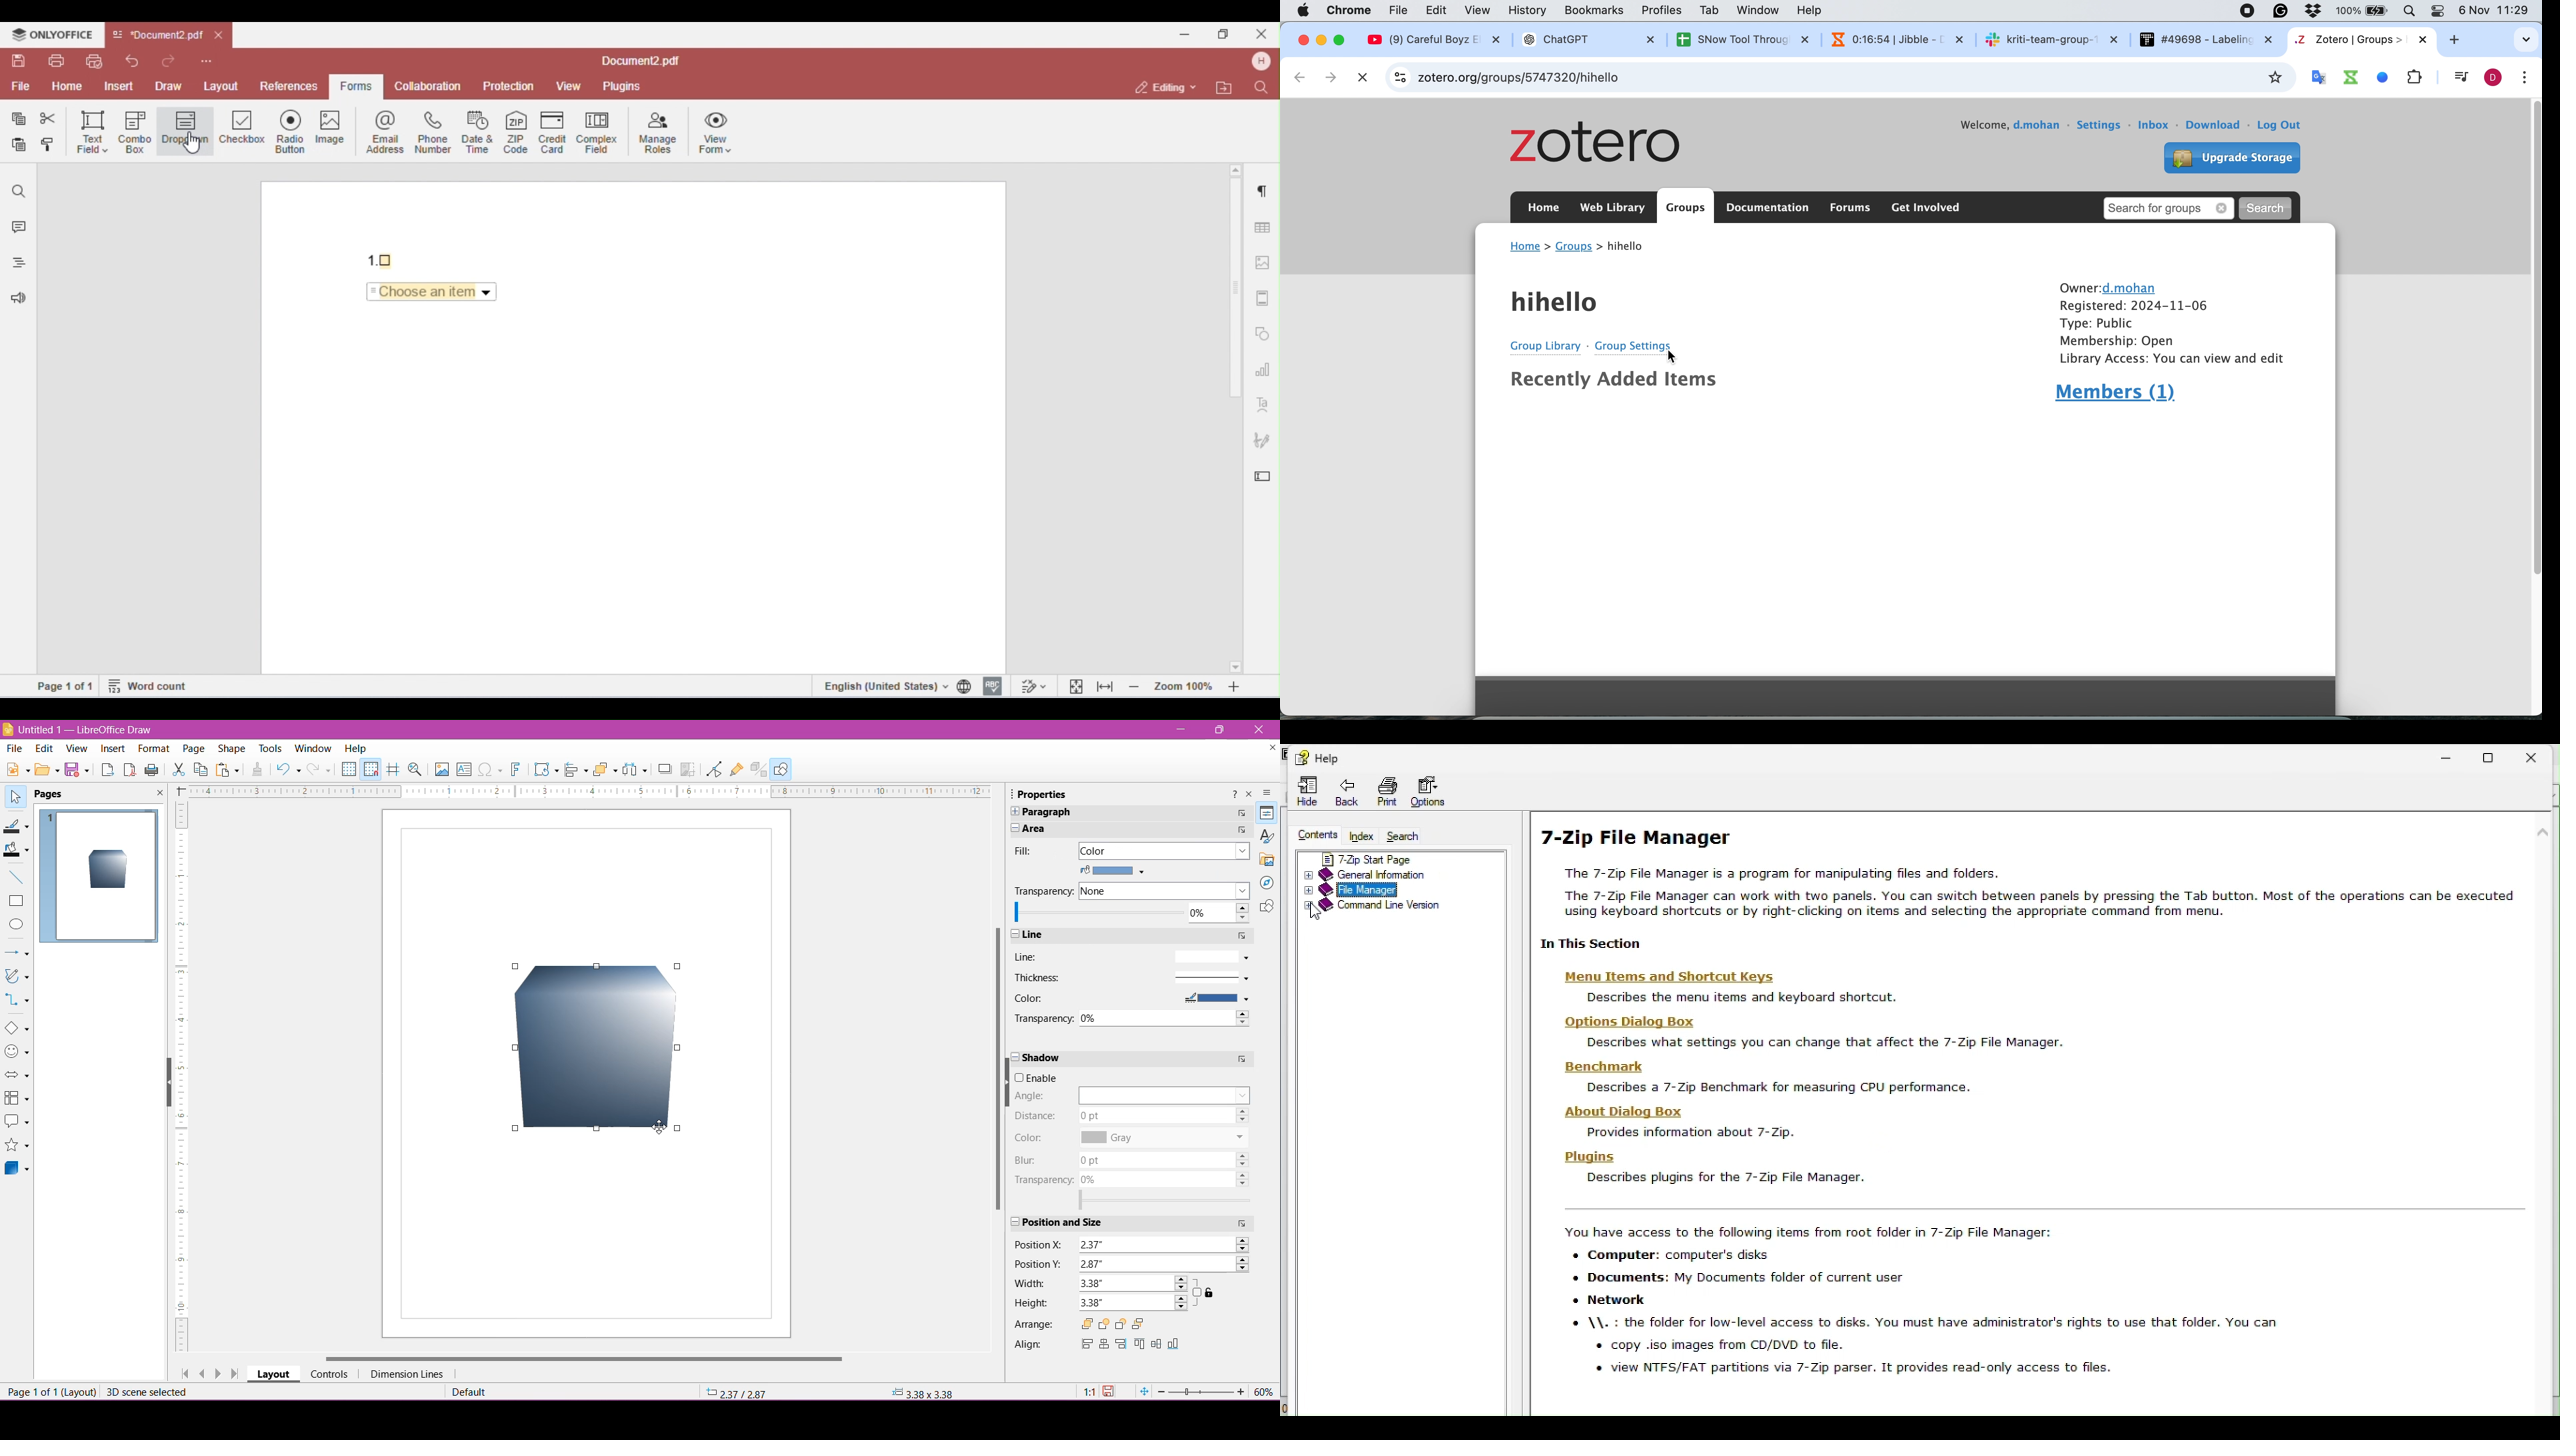 This screenshot has width=2576, height=1456. What do you see at coordinates (236, 1375) in the screenshot?
I see `Scroll to last page` at bounding box center [236, 1375].